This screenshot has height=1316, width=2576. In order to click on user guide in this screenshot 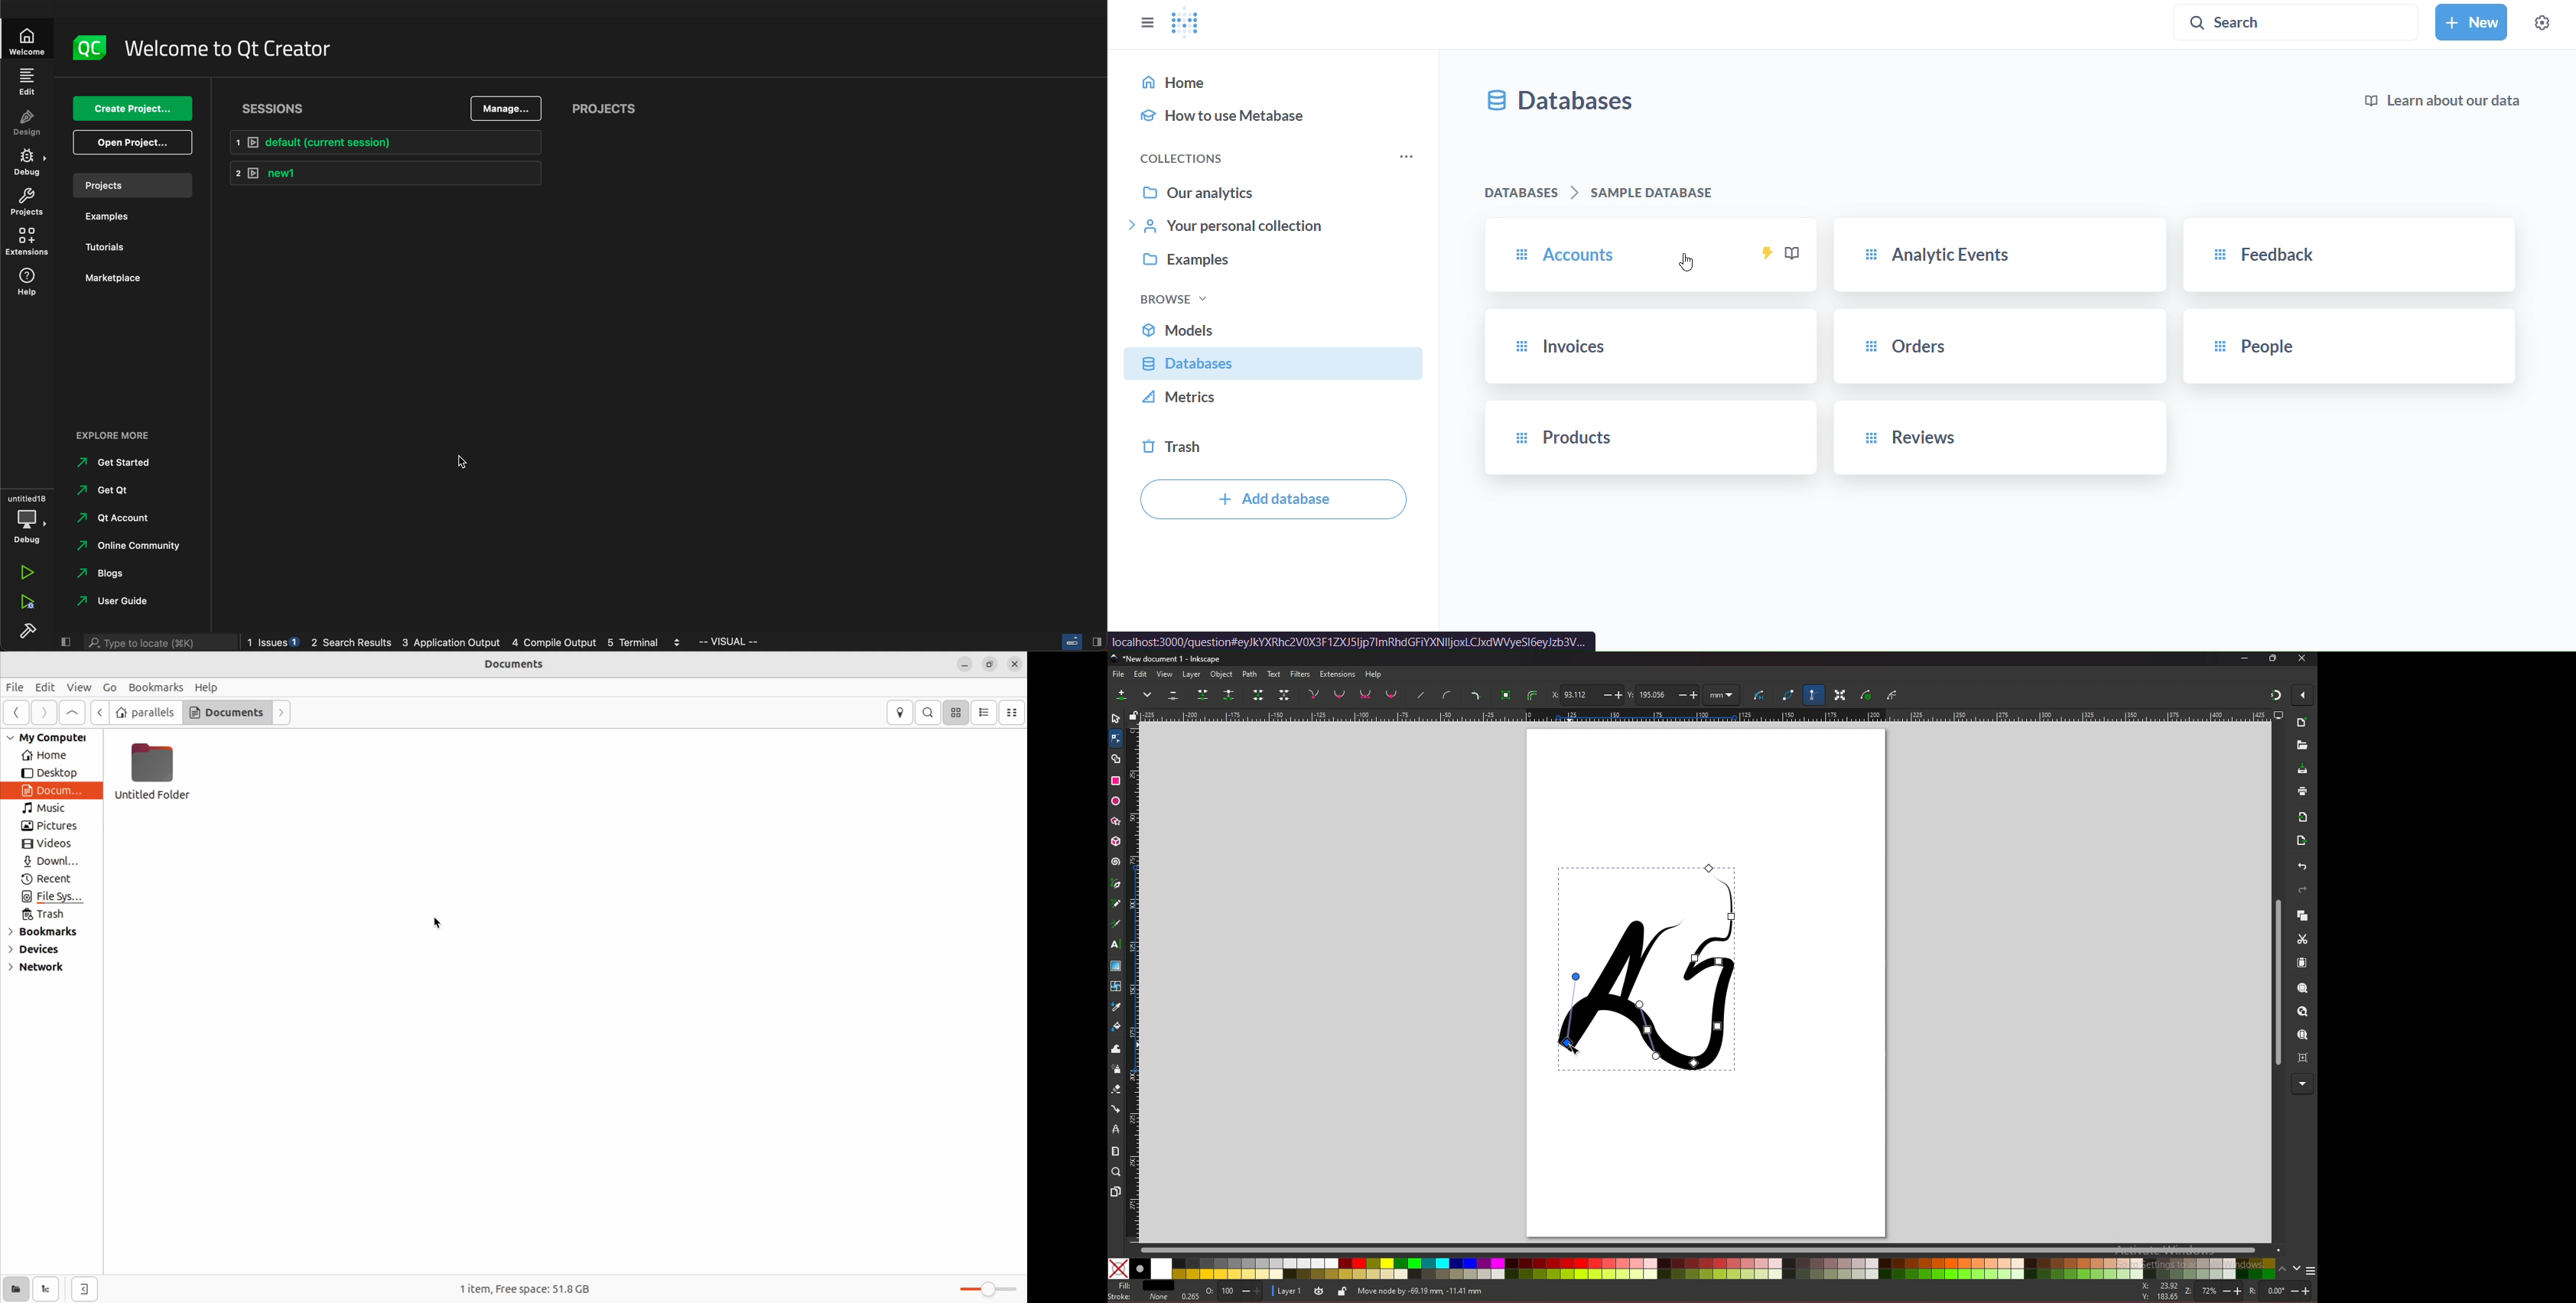, I will do `click(115, 603)`.